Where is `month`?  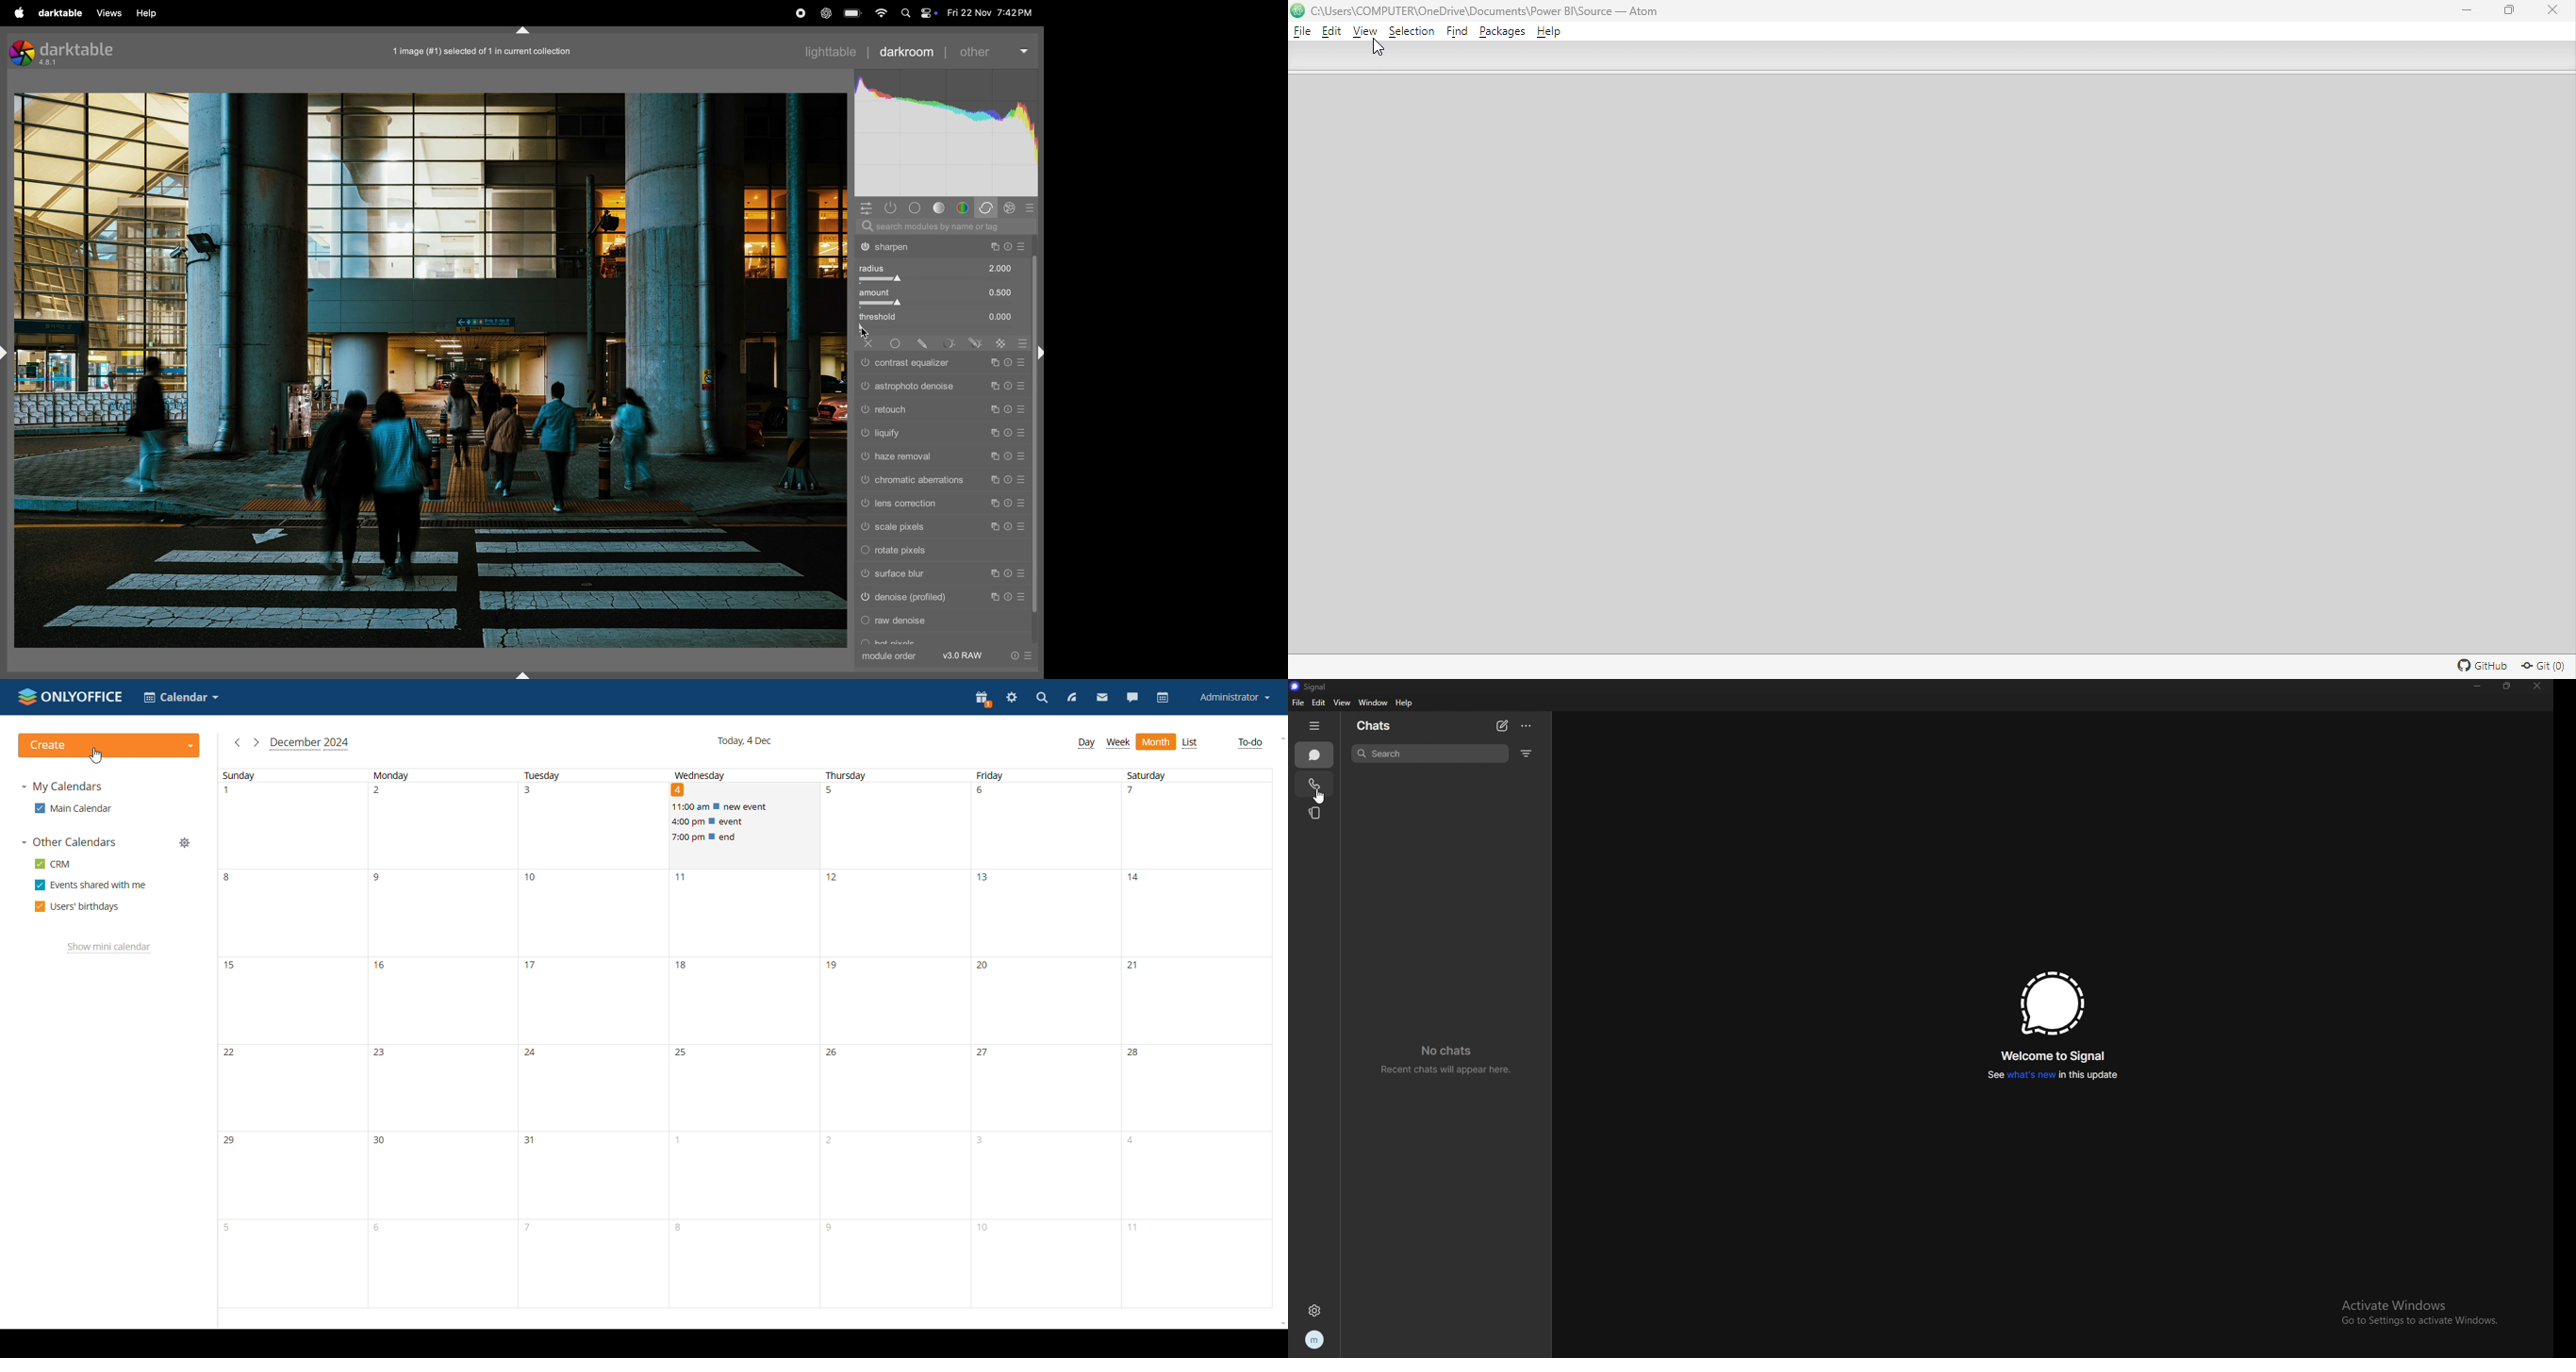
month is located at coordinates (1156, 742).